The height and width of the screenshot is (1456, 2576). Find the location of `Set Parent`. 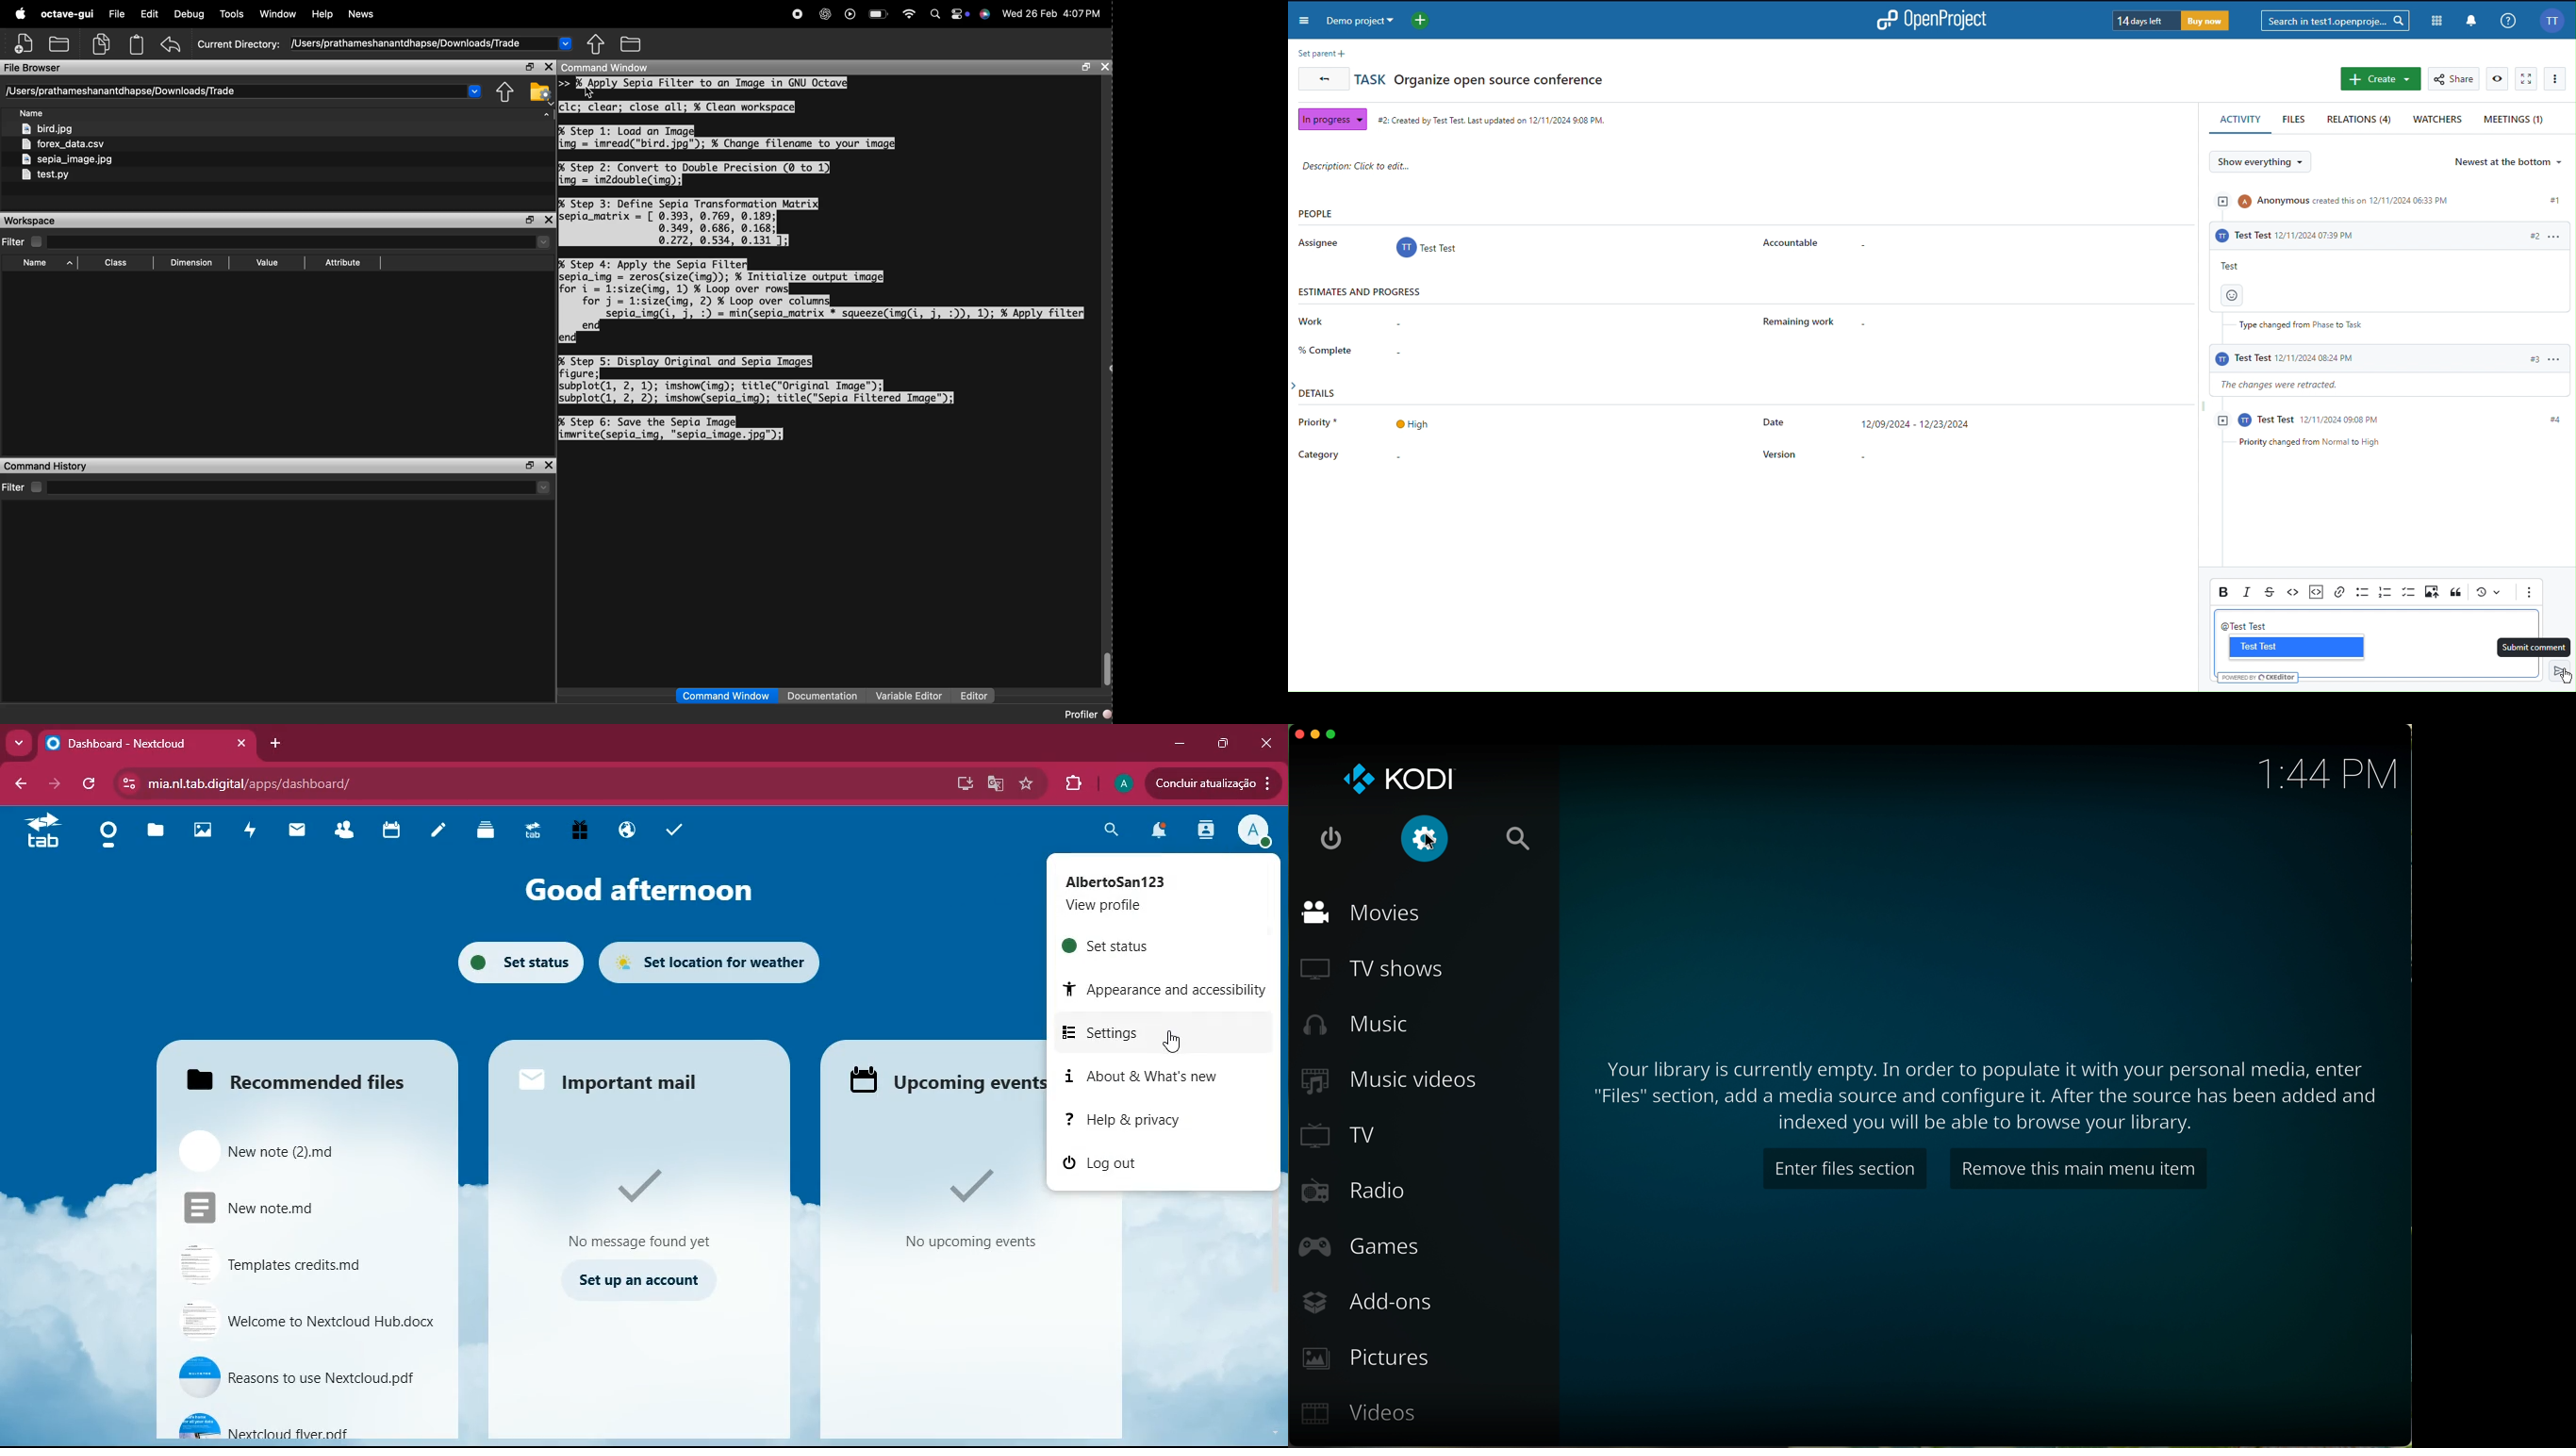

Set Parent is located at coordinates (1319, 53).